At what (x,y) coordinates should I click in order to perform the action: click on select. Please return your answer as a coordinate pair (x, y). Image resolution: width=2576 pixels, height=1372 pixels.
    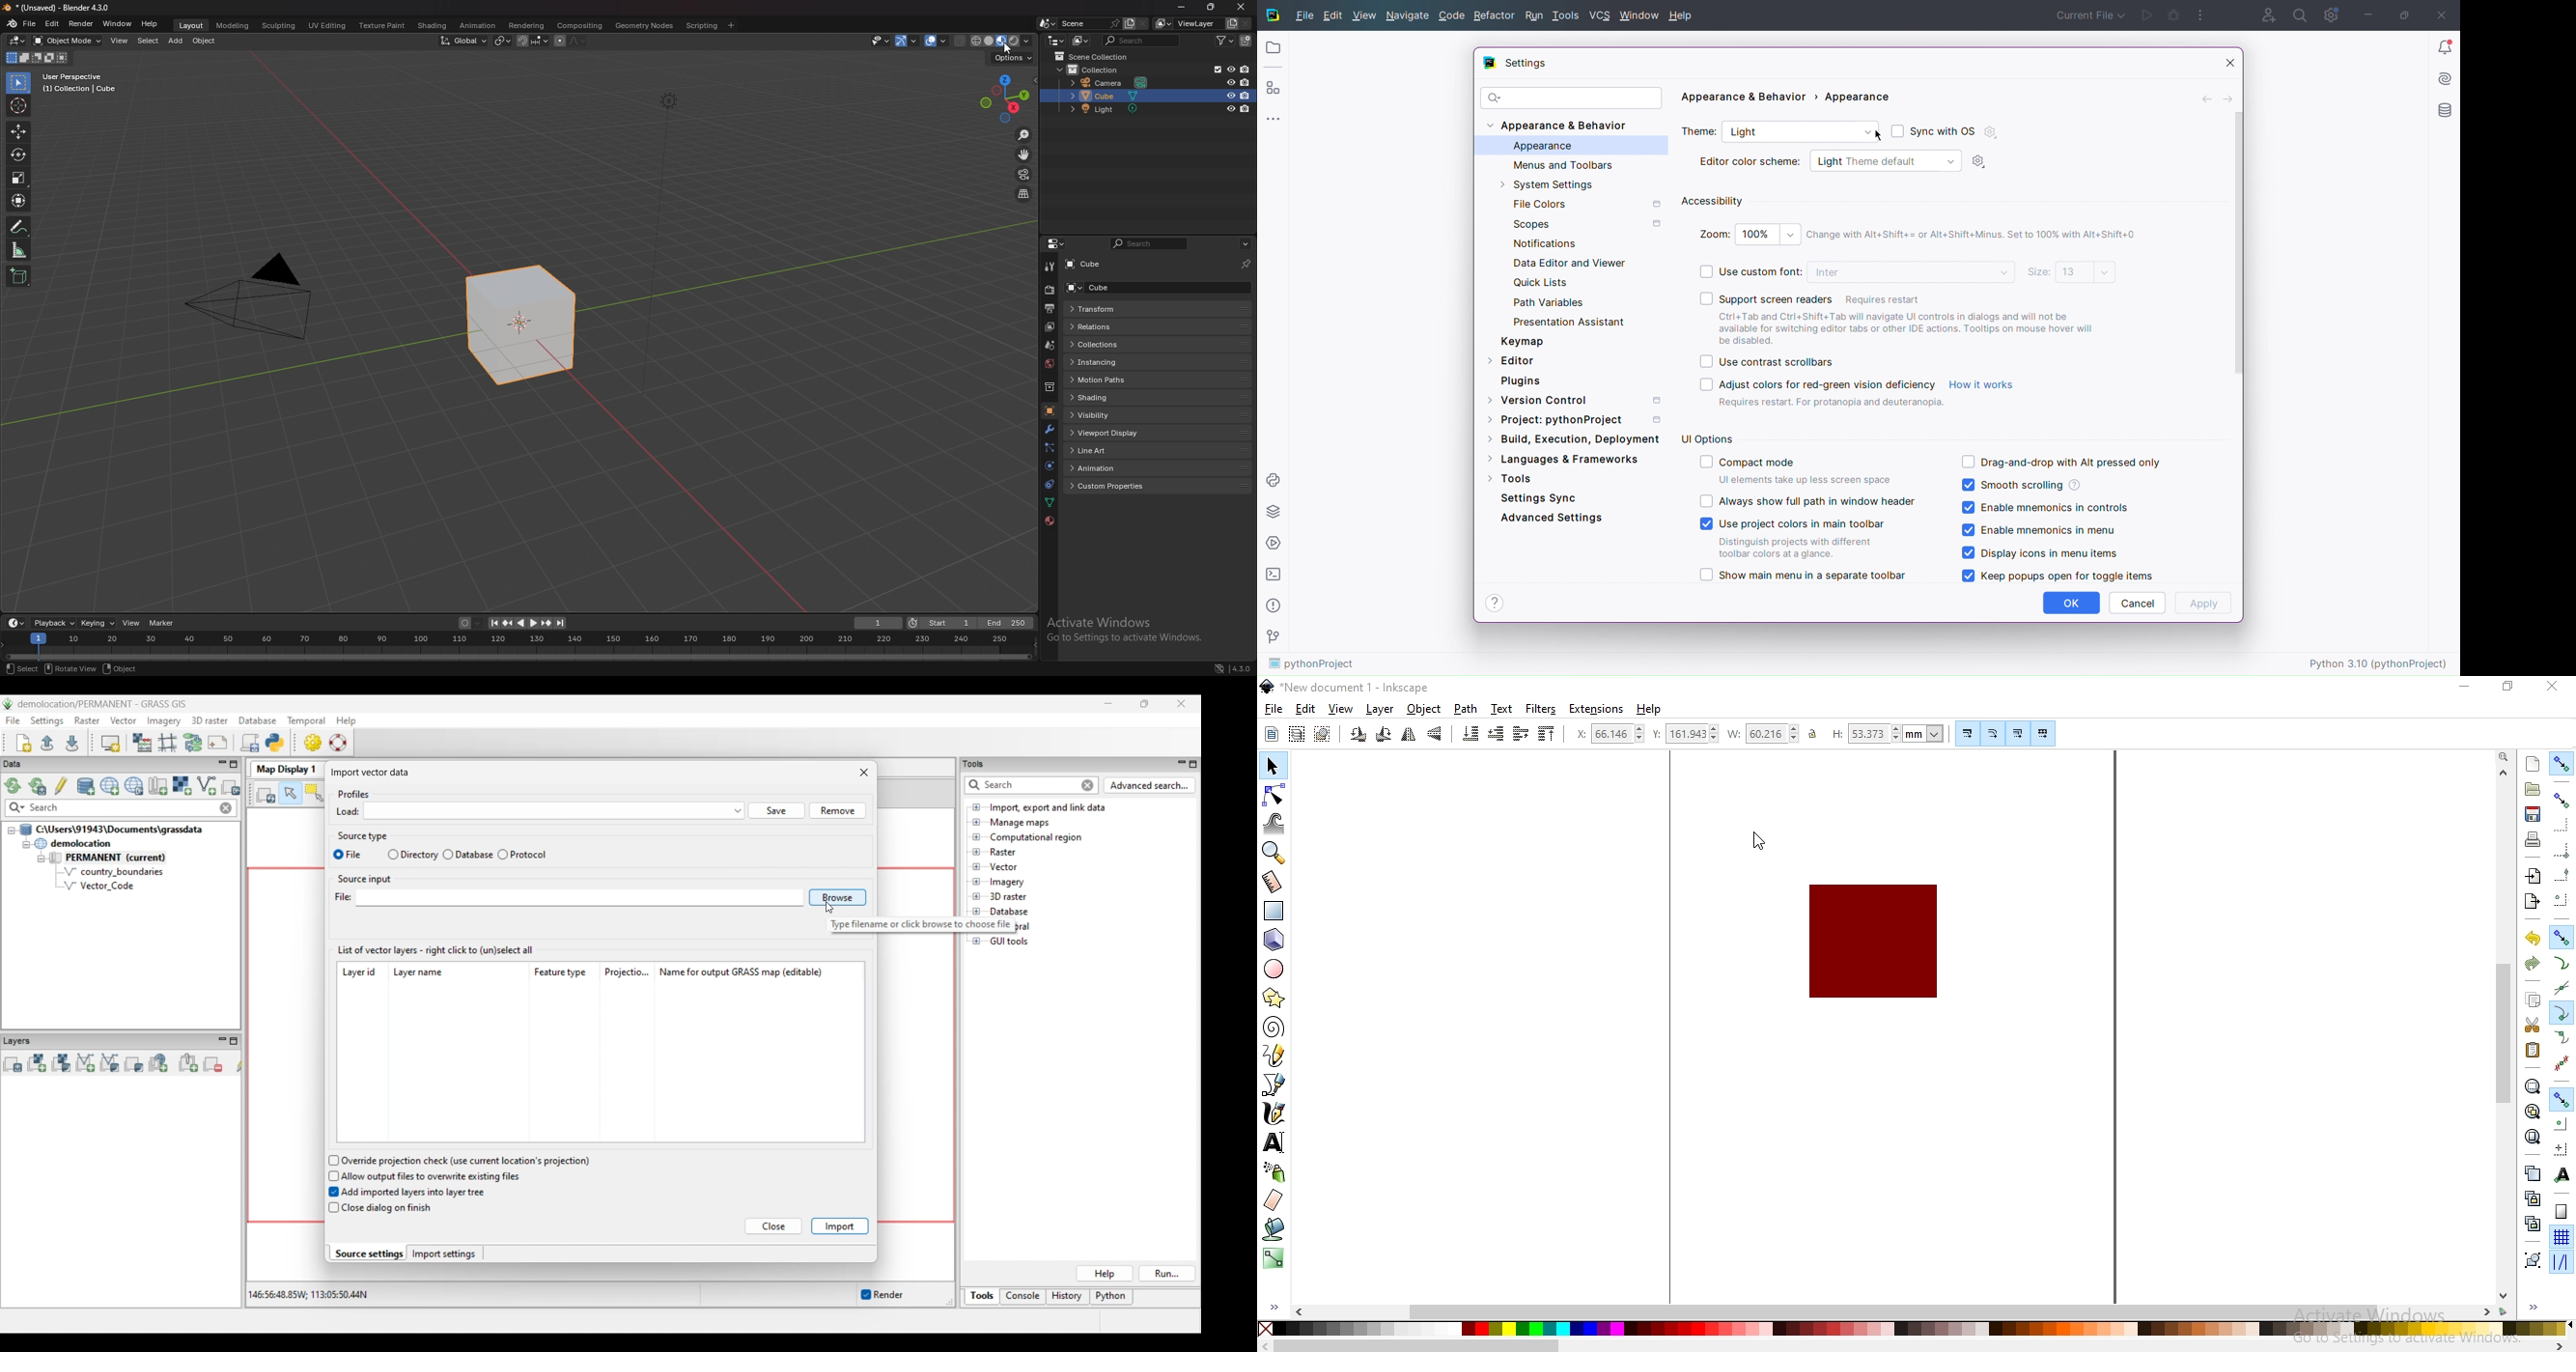
    Looking at the image, I should click on (149, 41).